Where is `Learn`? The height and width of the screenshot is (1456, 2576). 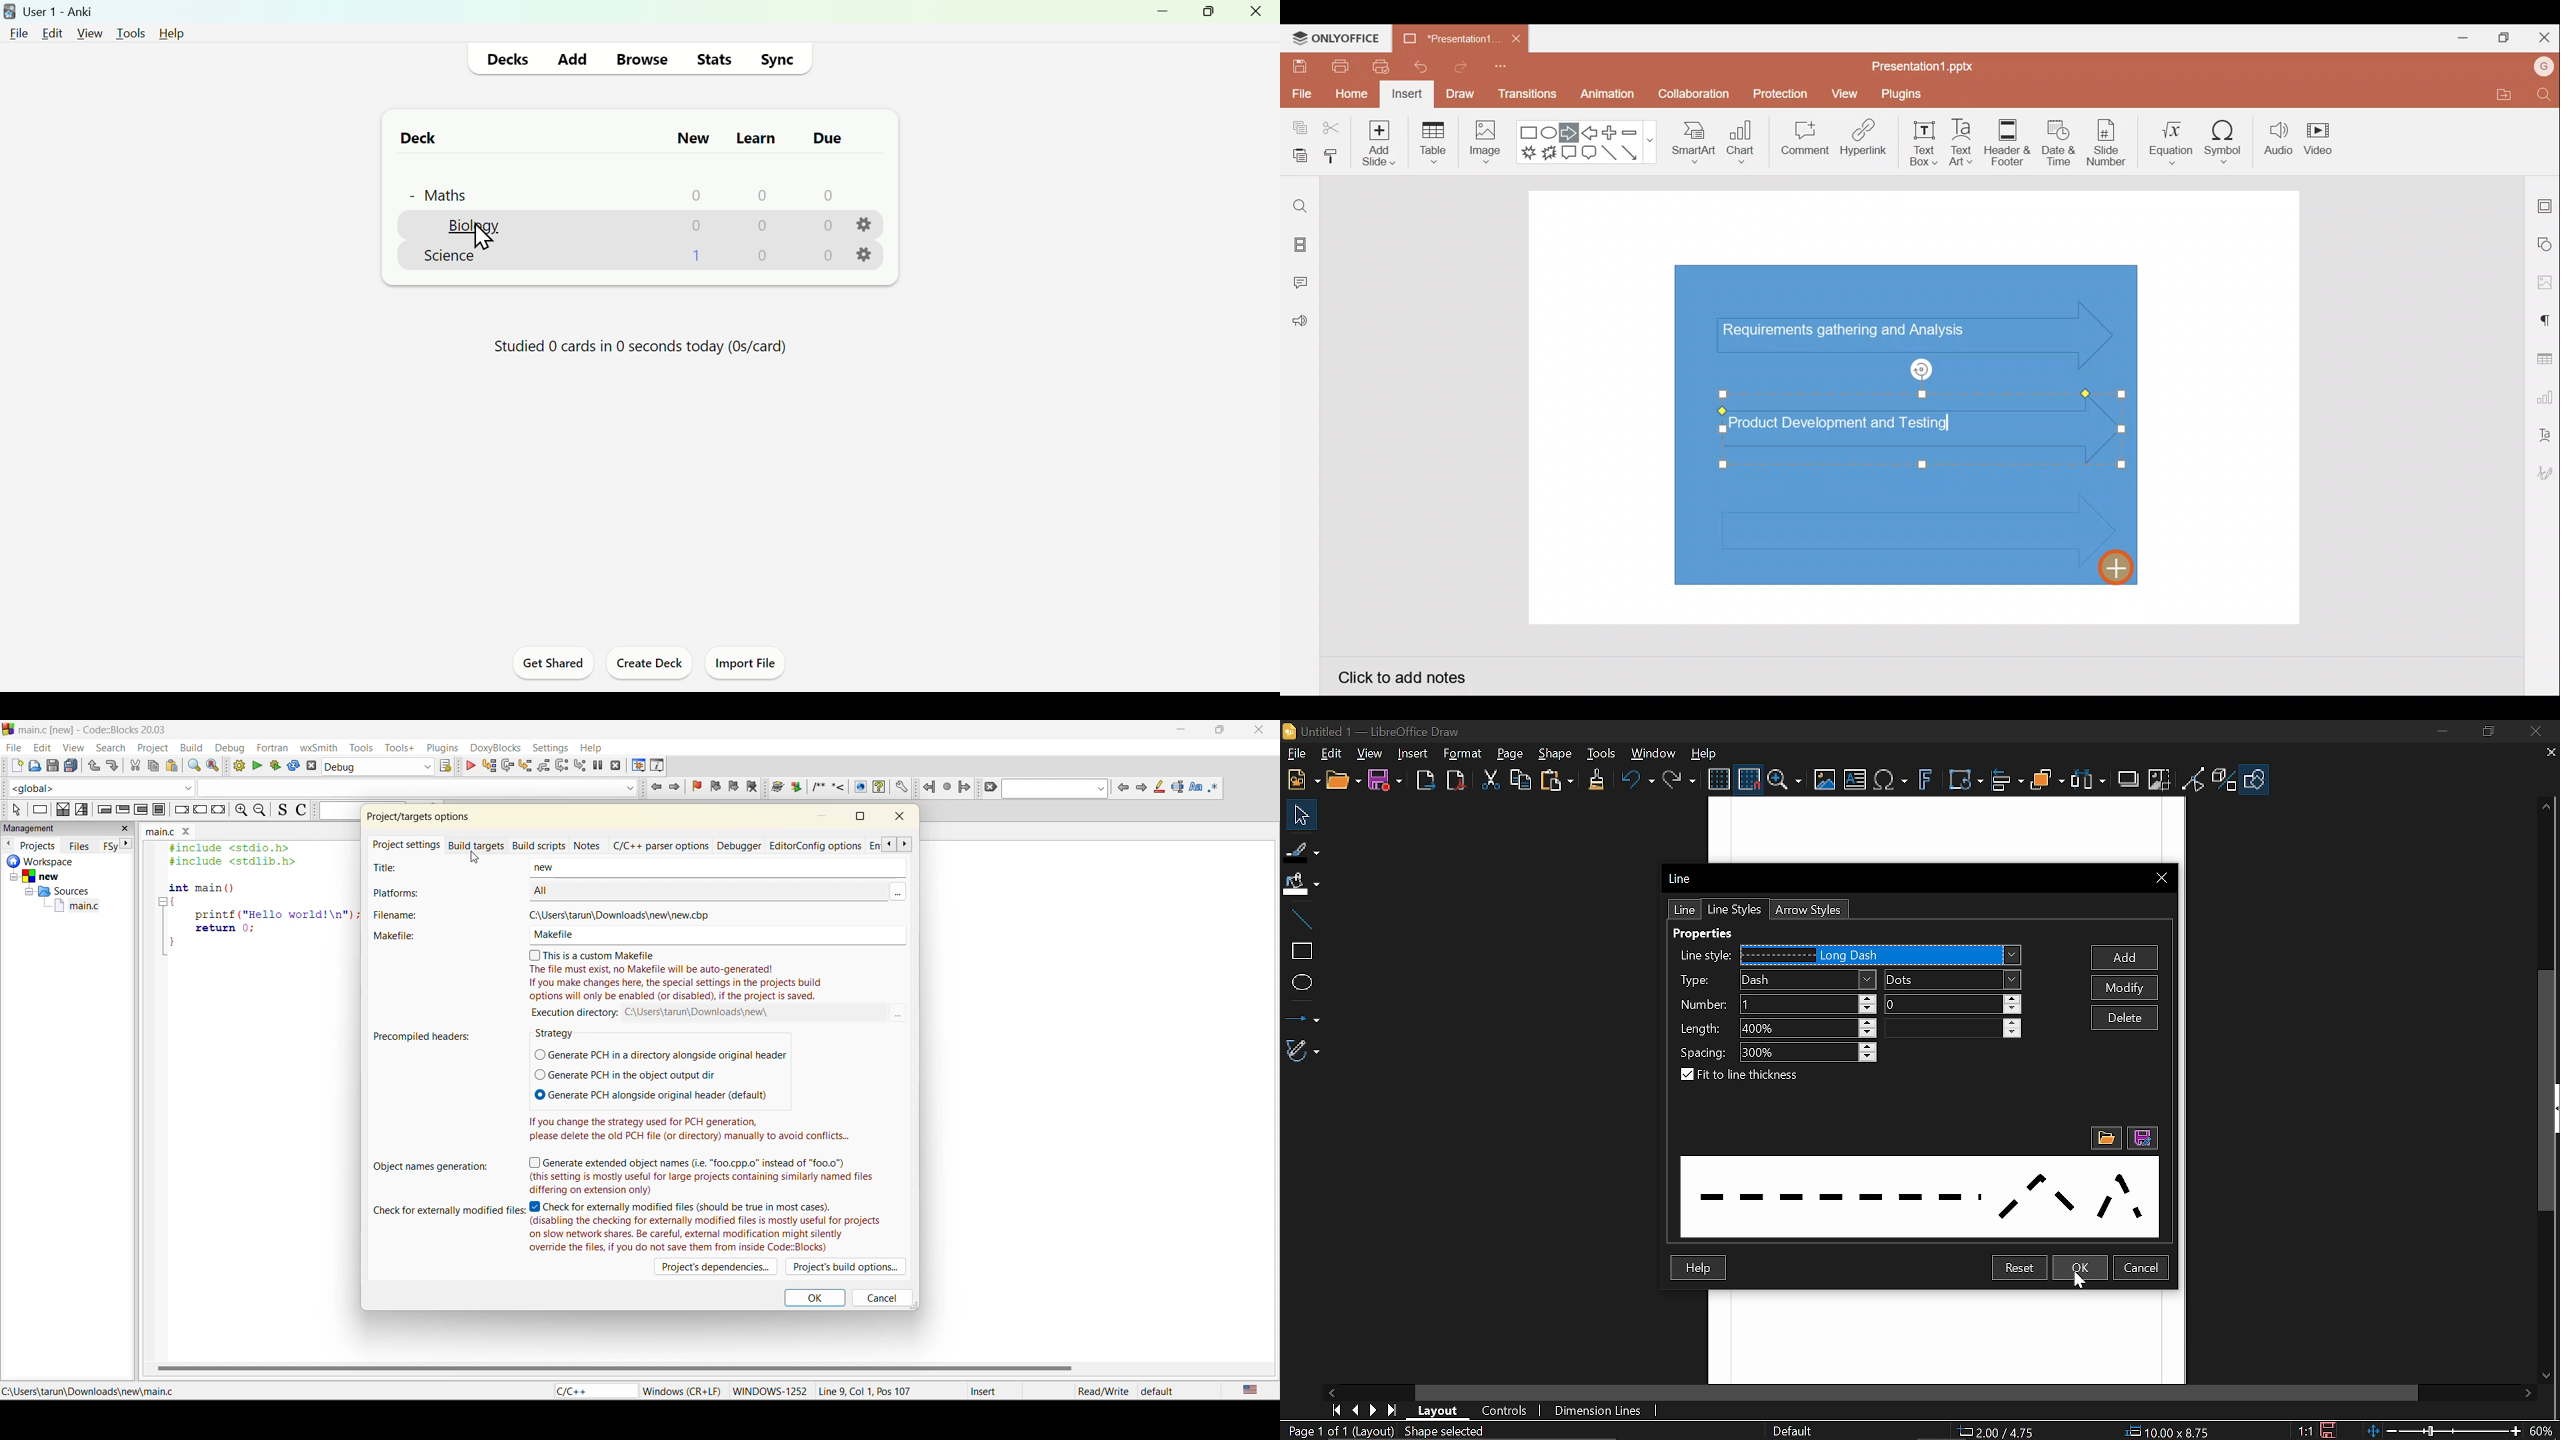
Learn is located at coordinates (757, 137).